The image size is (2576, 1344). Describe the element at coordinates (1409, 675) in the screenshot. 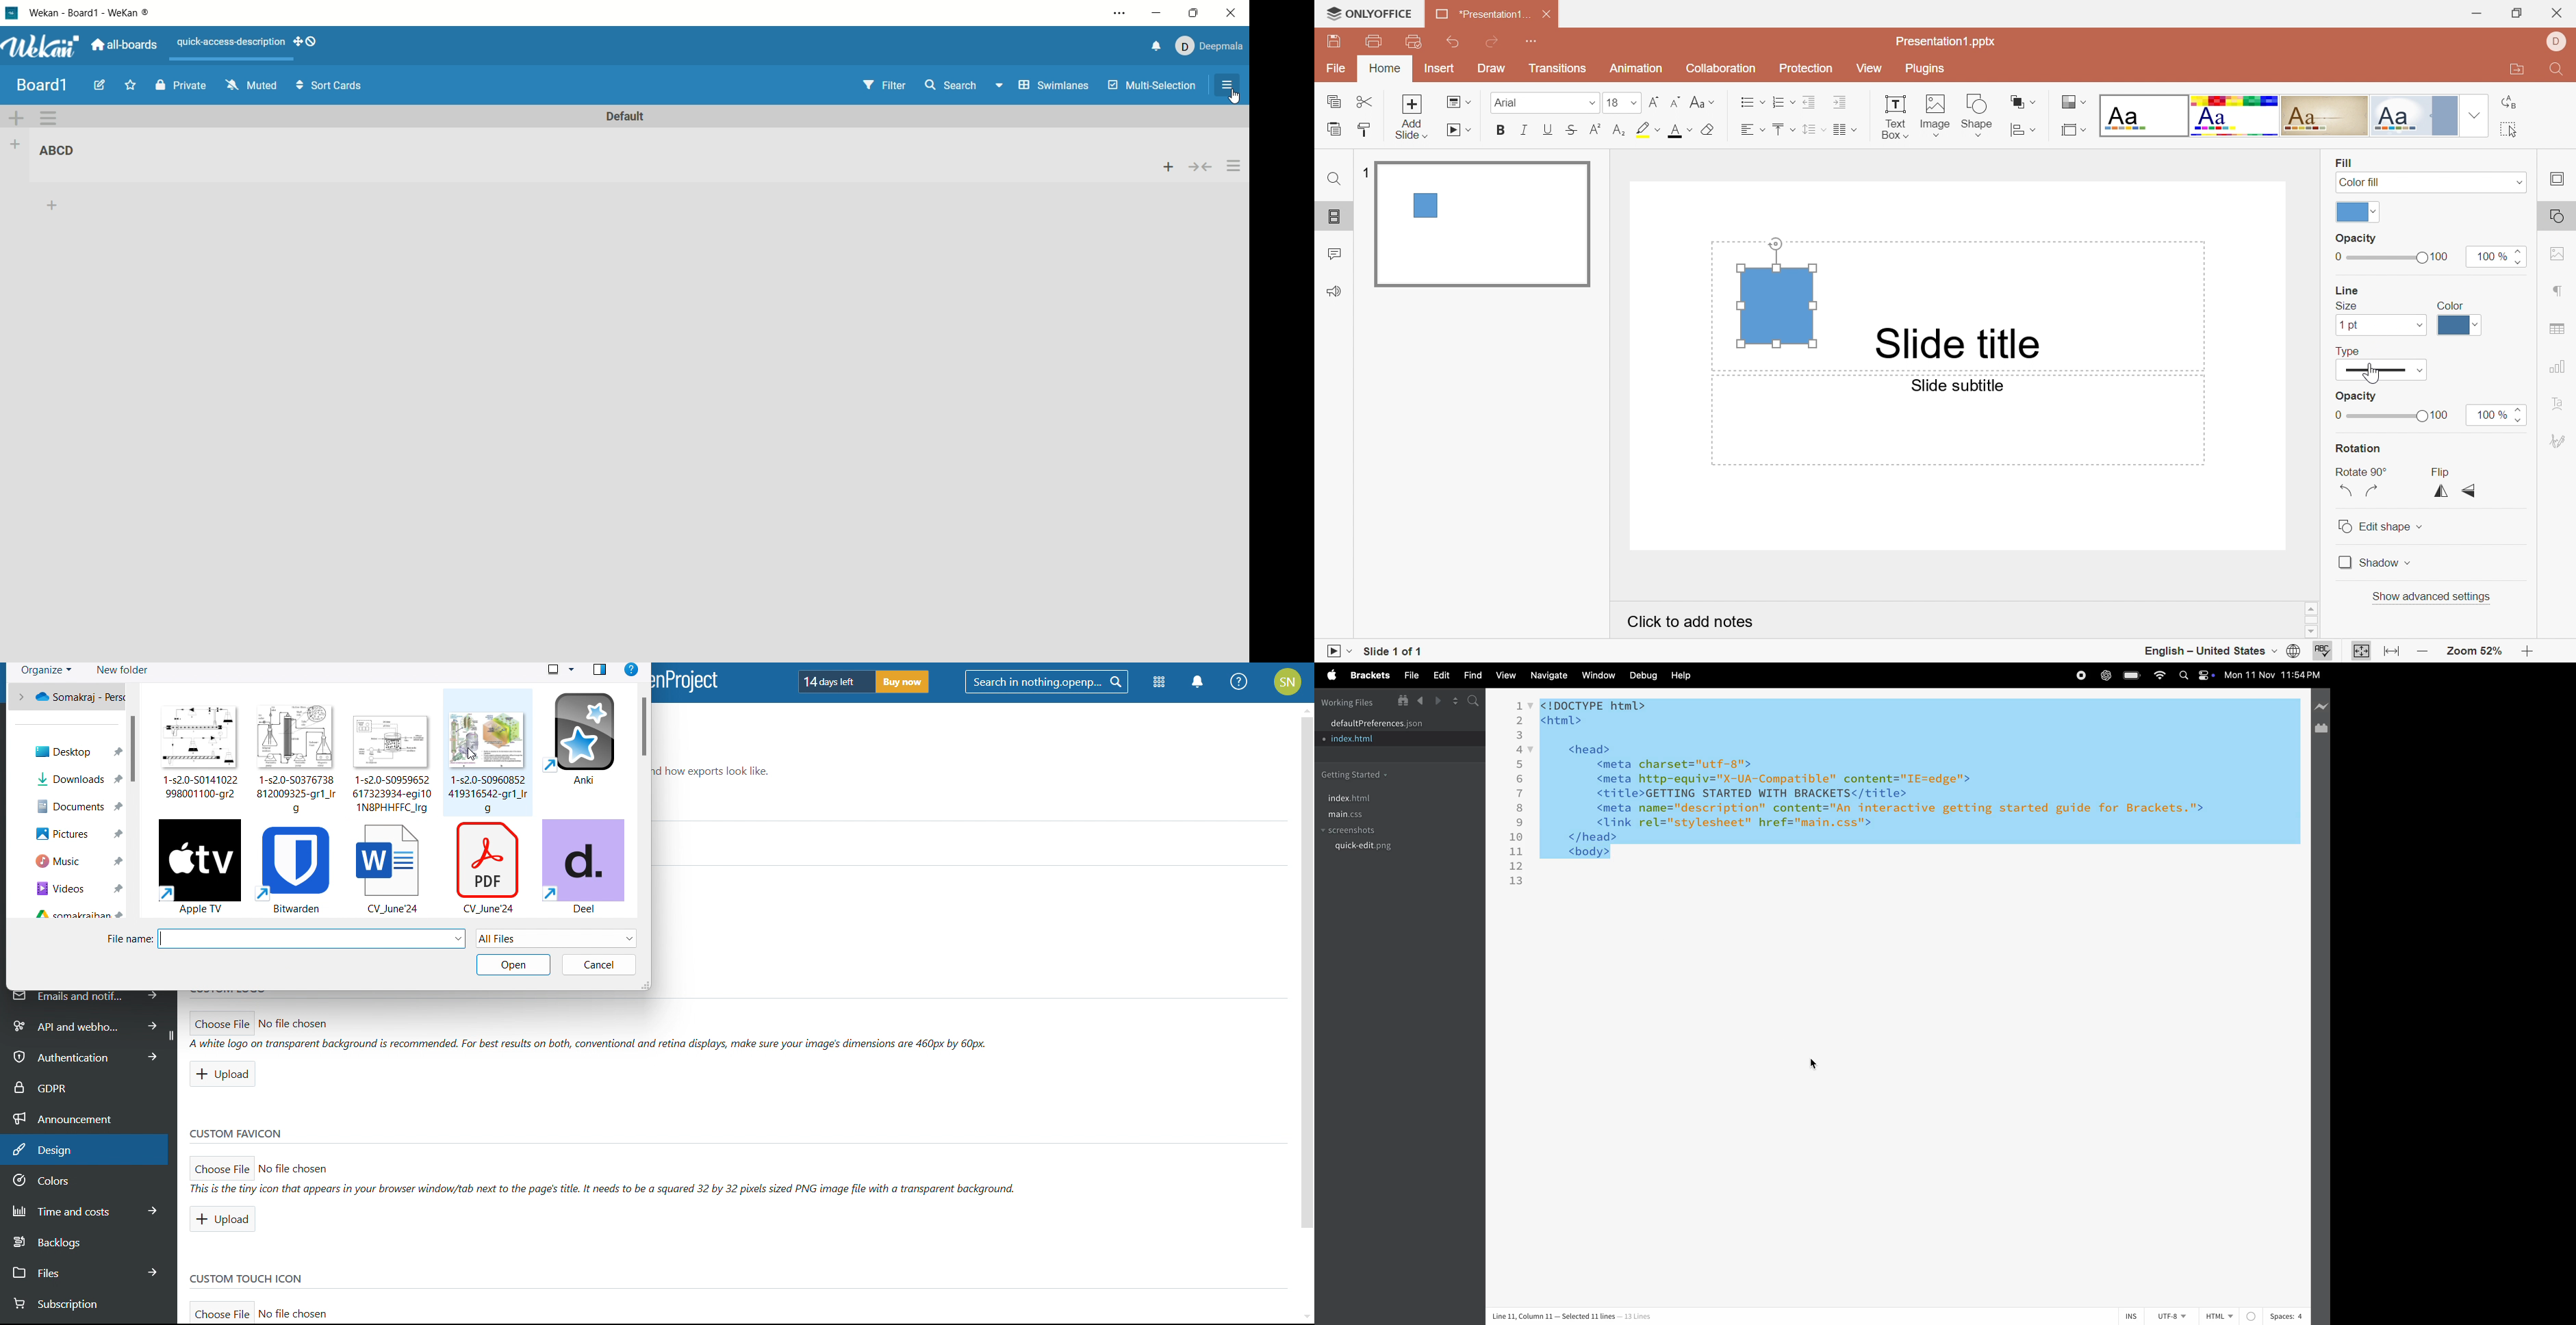

I see `file` at that location.